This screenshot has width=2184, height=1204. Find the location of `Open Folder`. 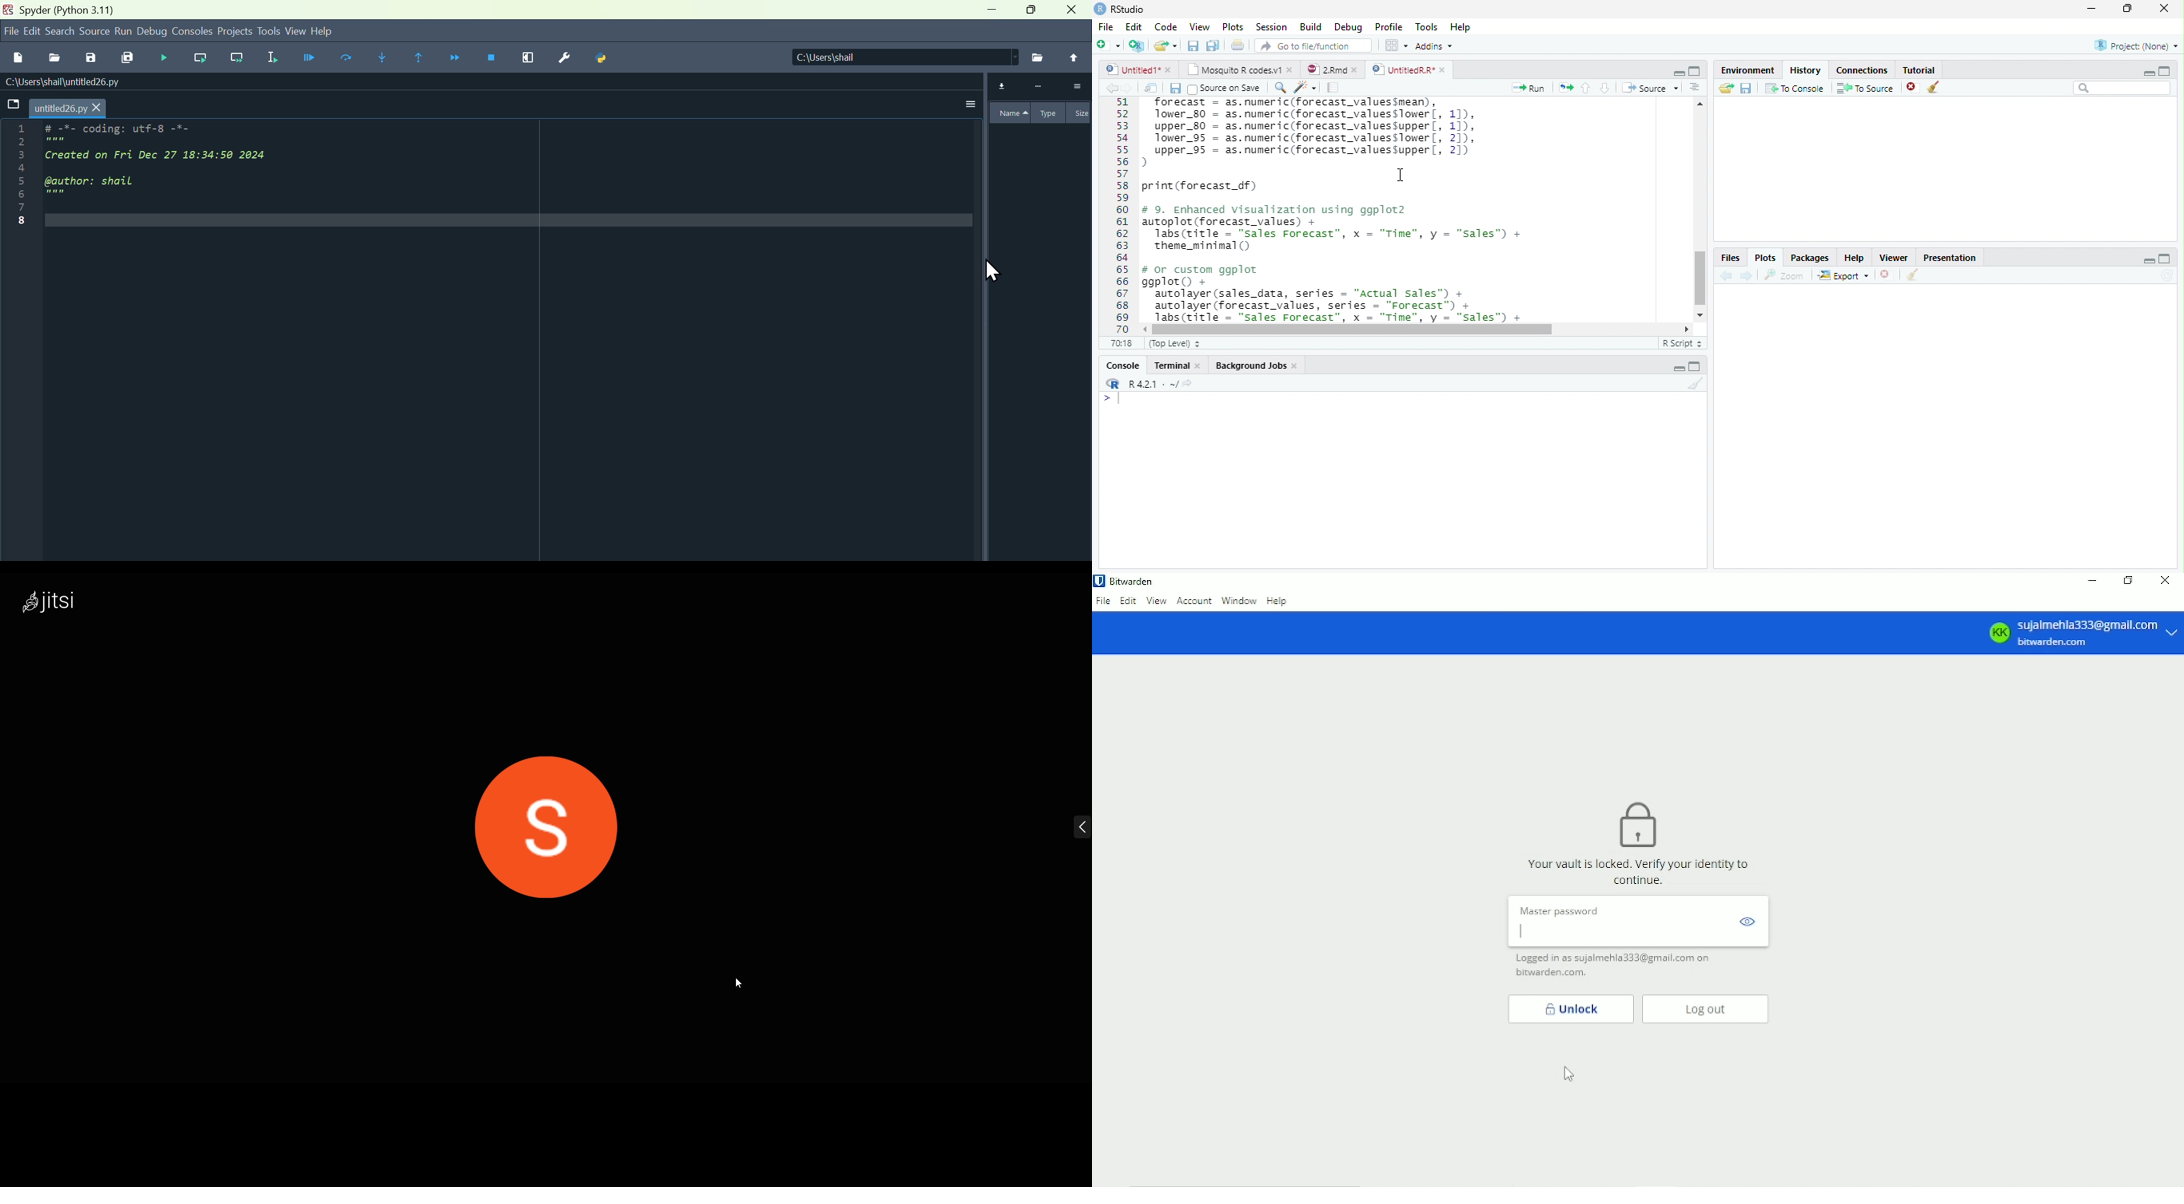

Open Folder is located at coordinates (1166, 44).